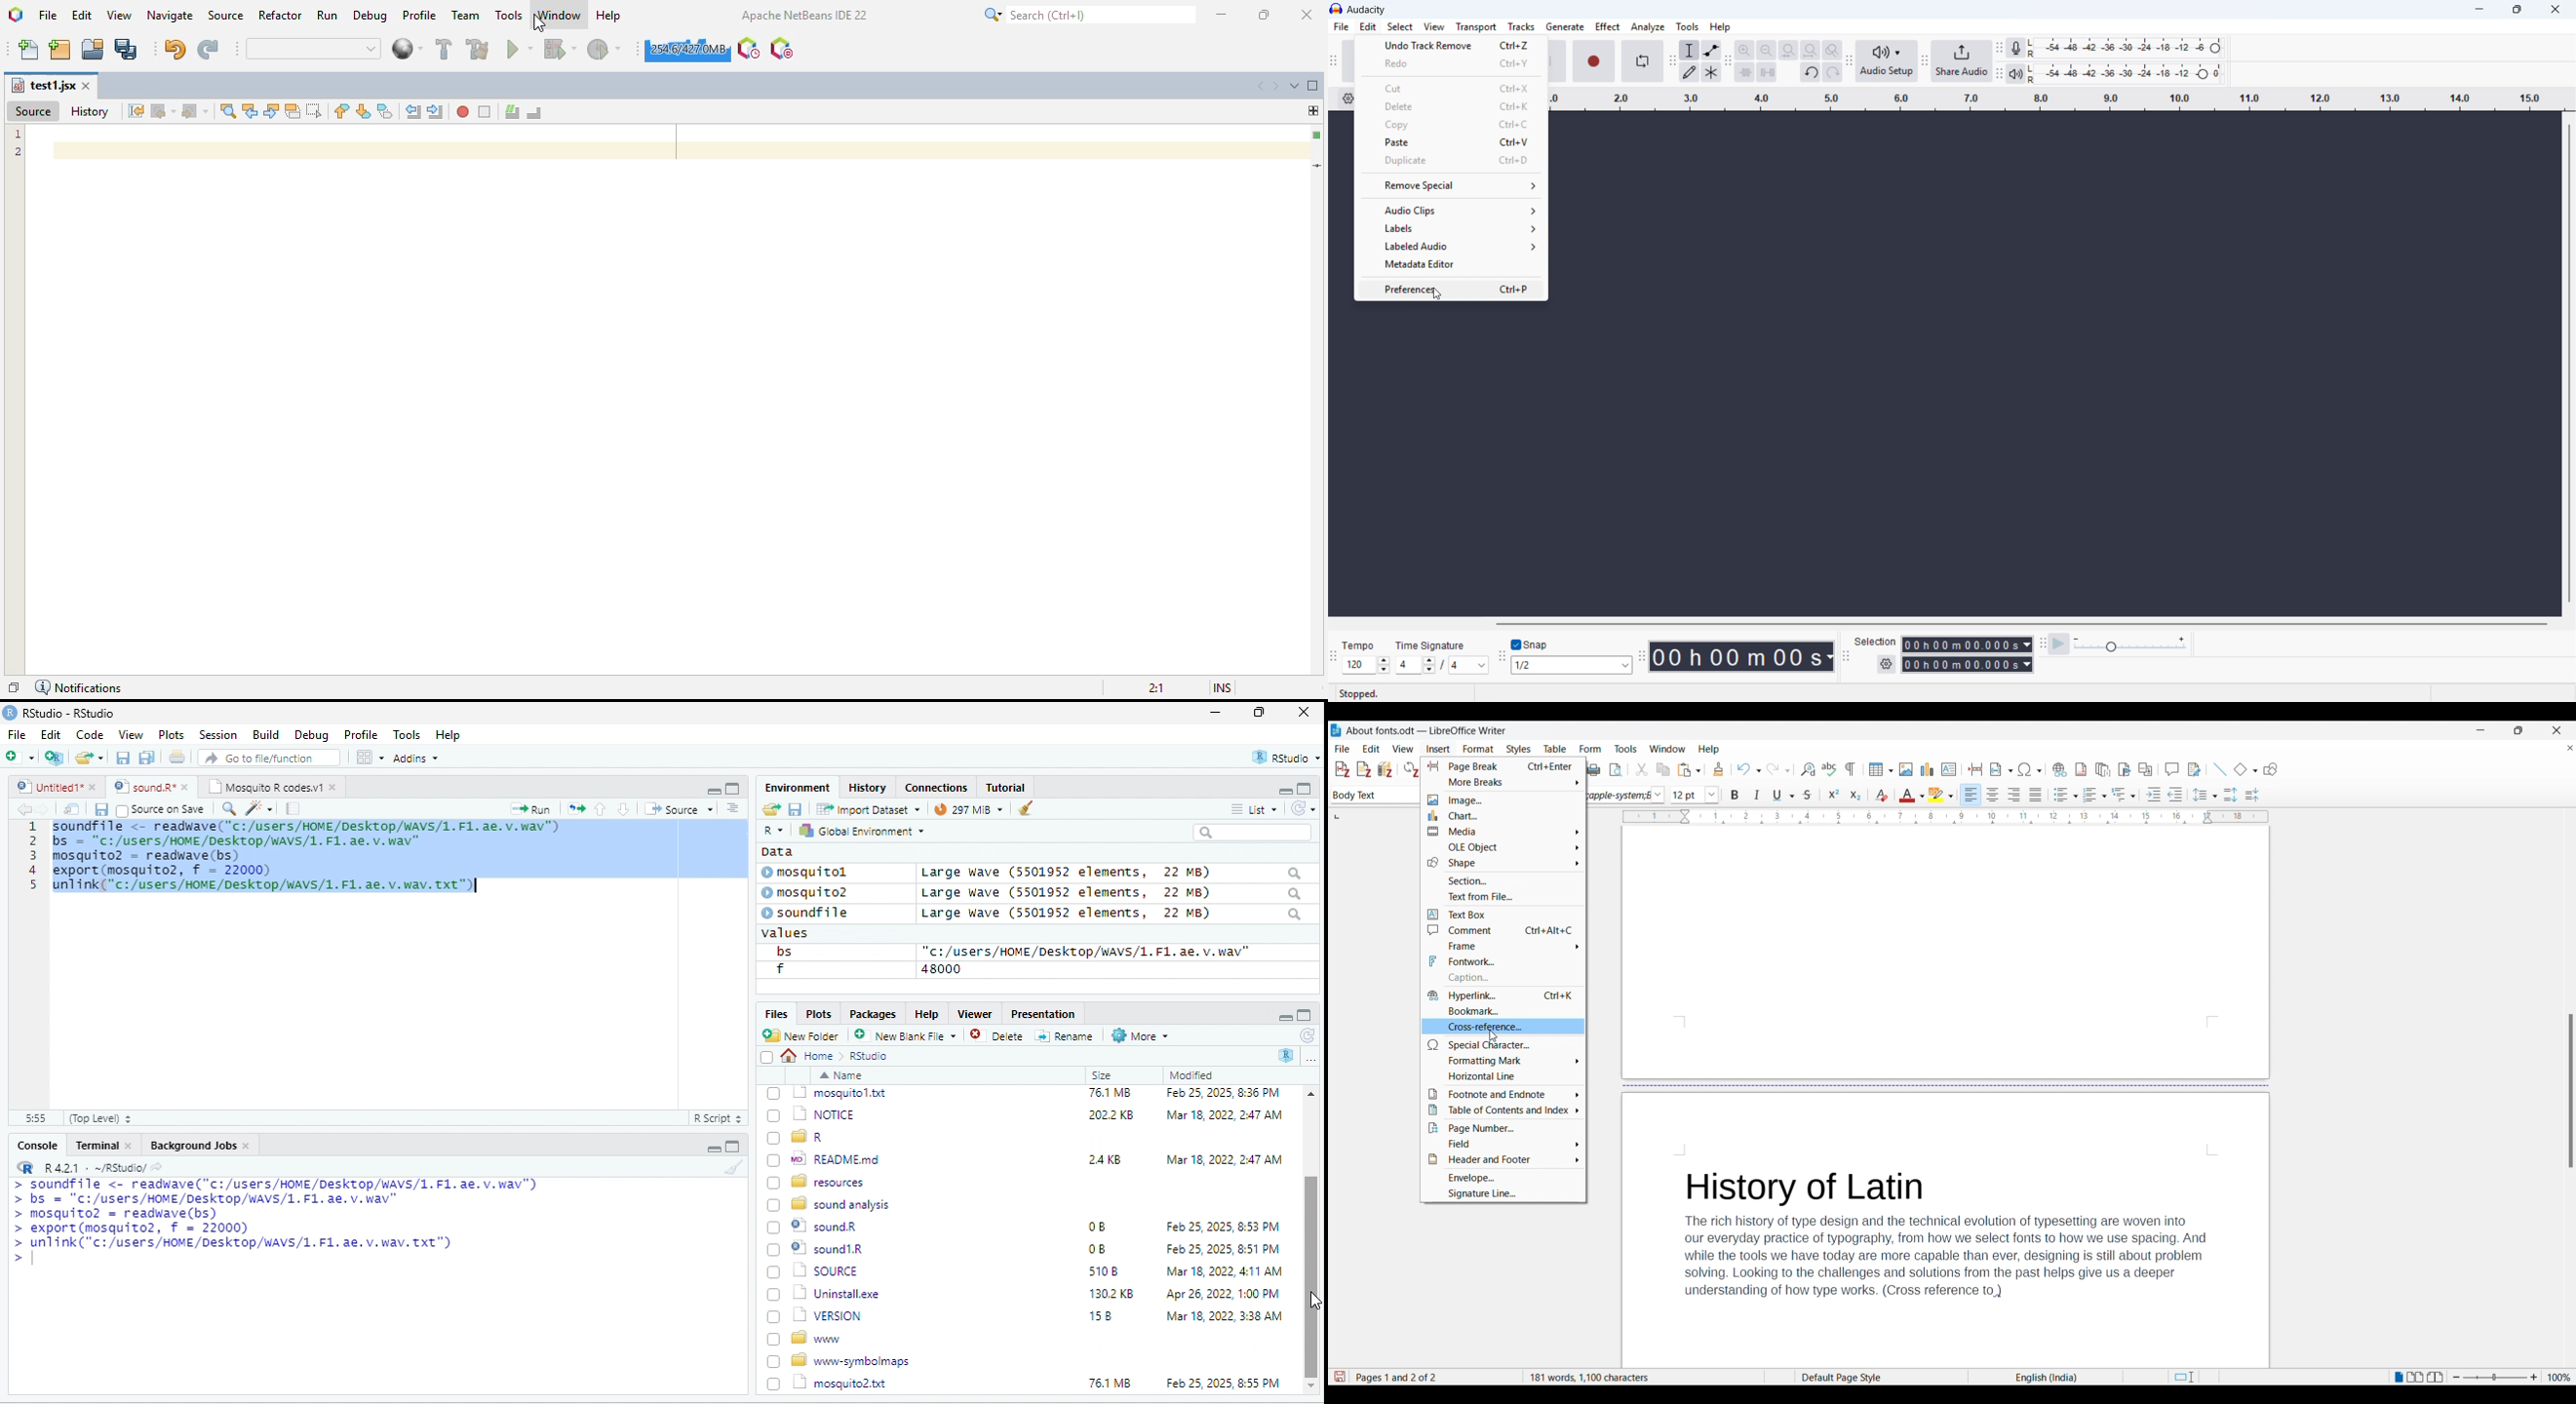 The width and height of the screenshot is (2576, 1428). Describe the element at coordinates (1102, 1186) in the screenshot. I see `6KB` at that location.